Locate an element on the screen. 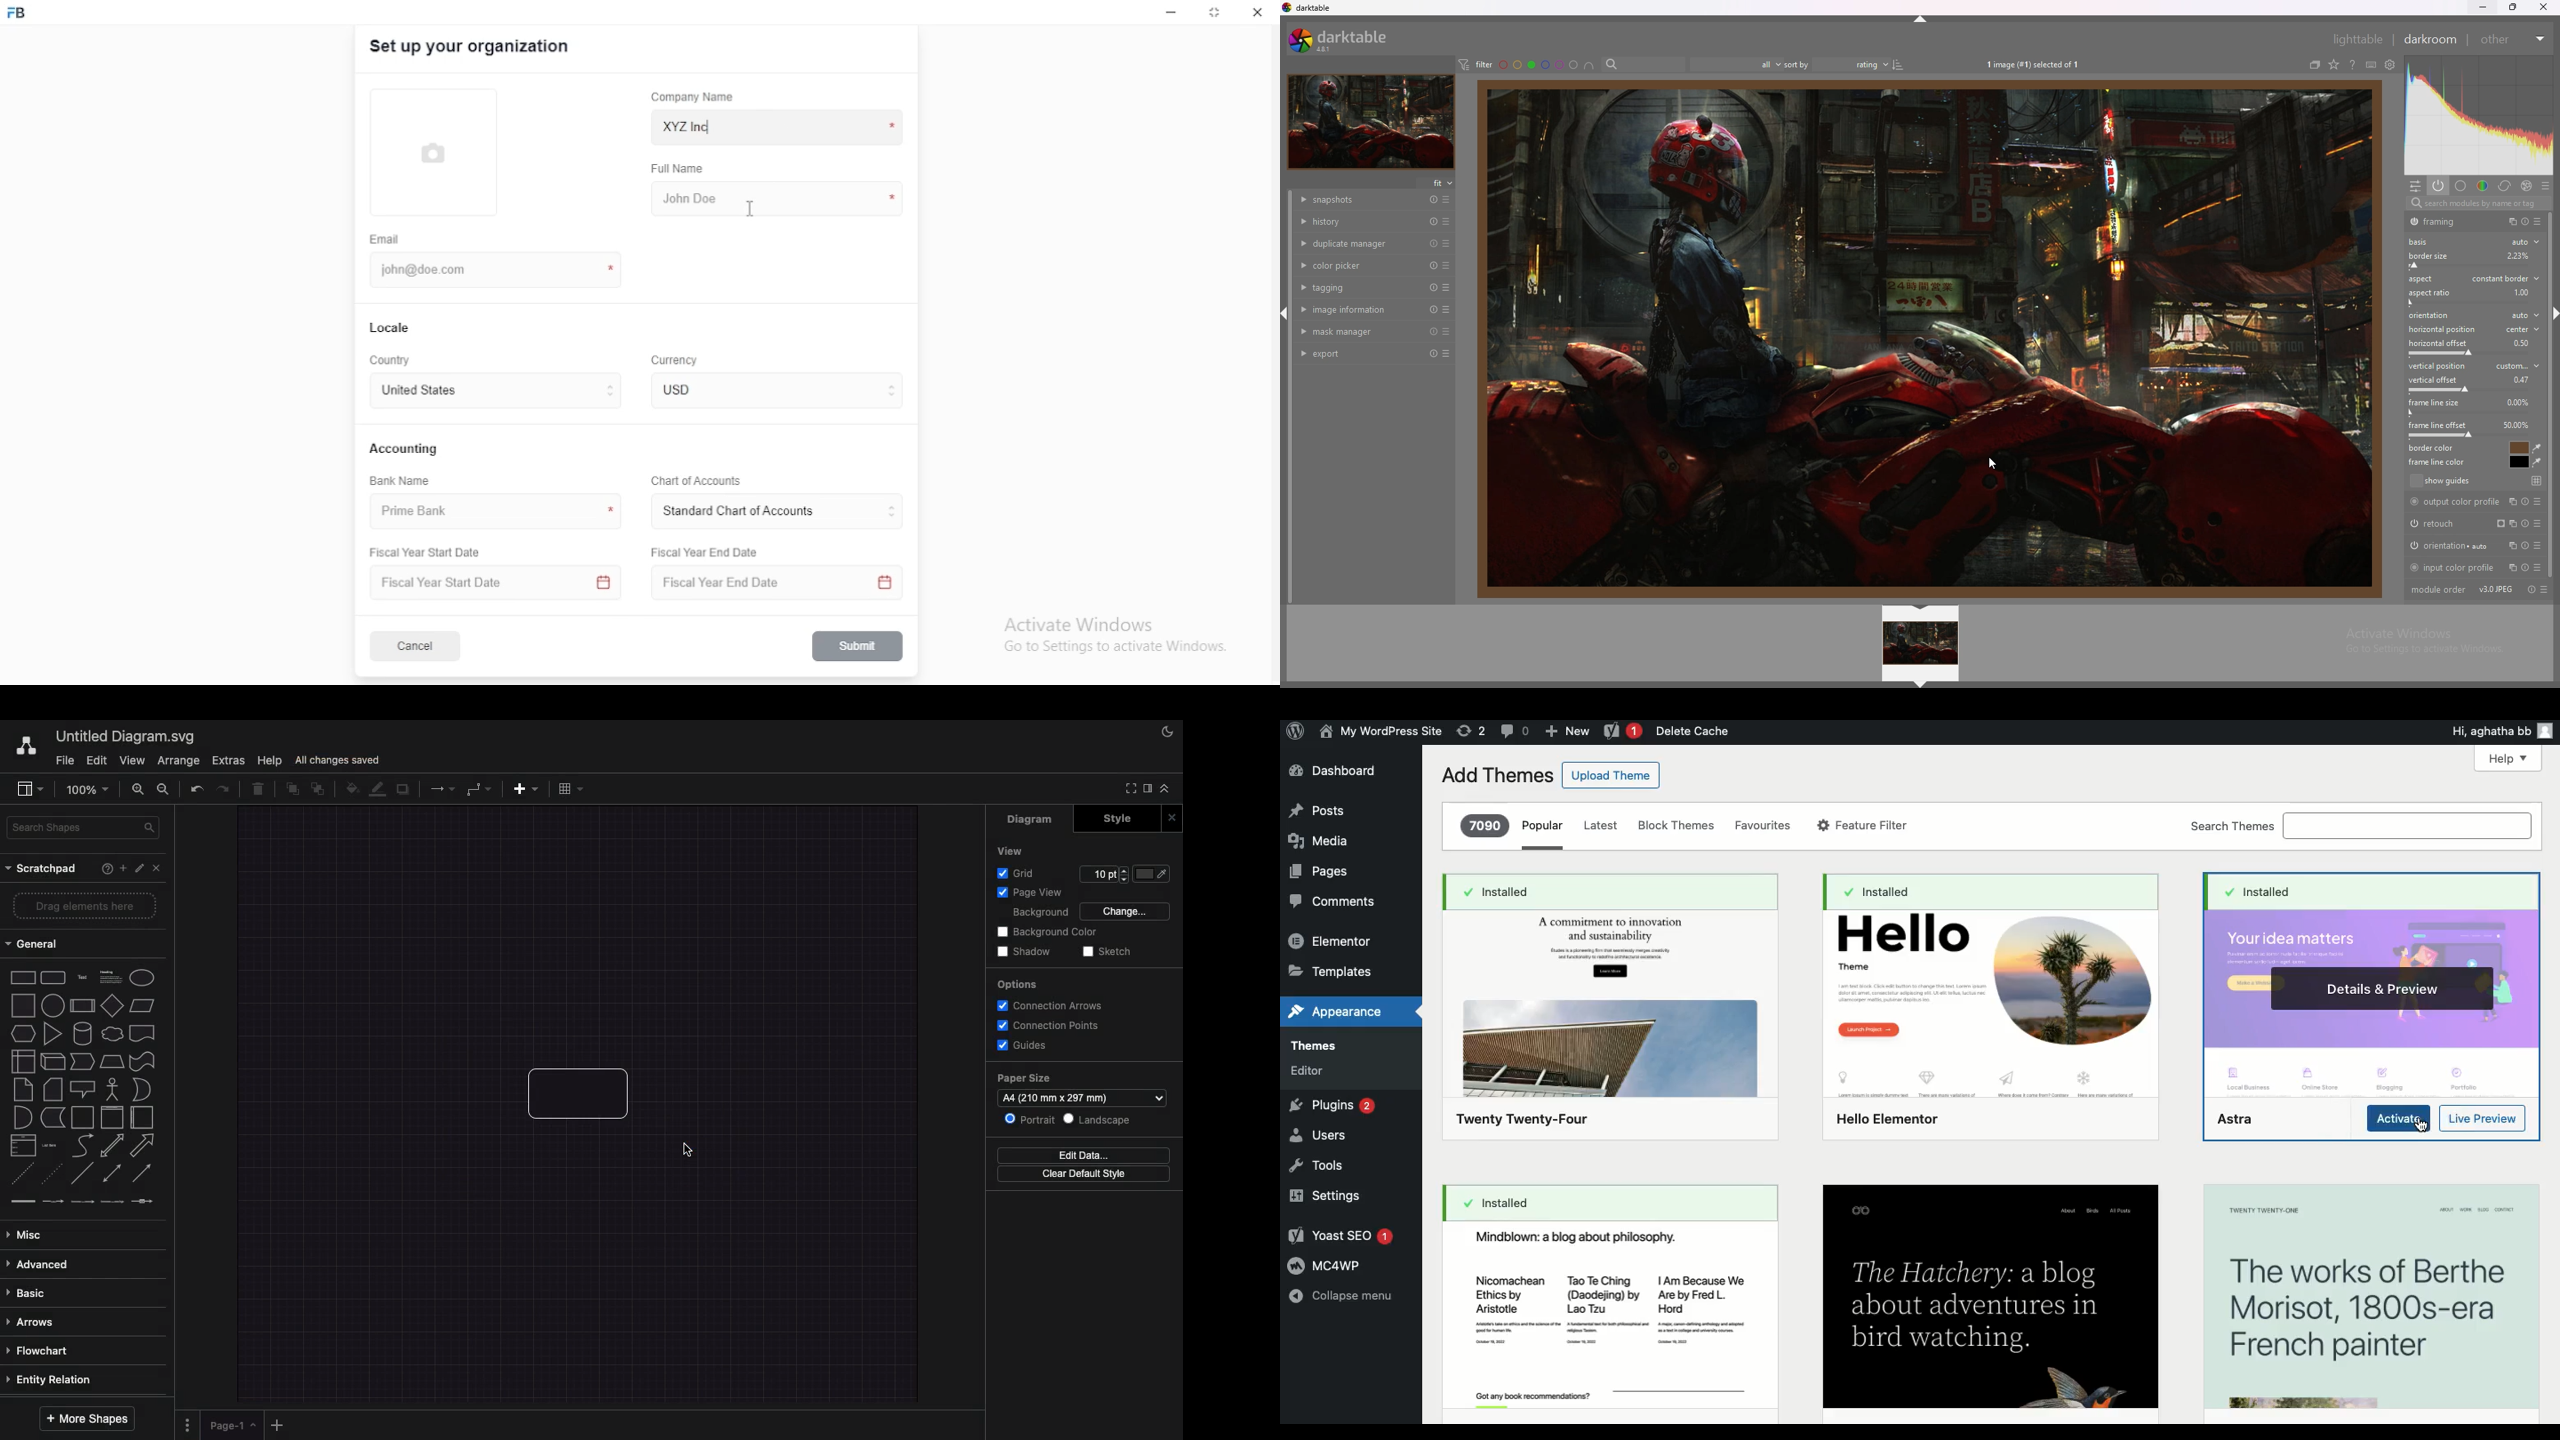 The height and width of the screenshot is (1456, 2576). scroll bar is located at coordinates (1292, 397).